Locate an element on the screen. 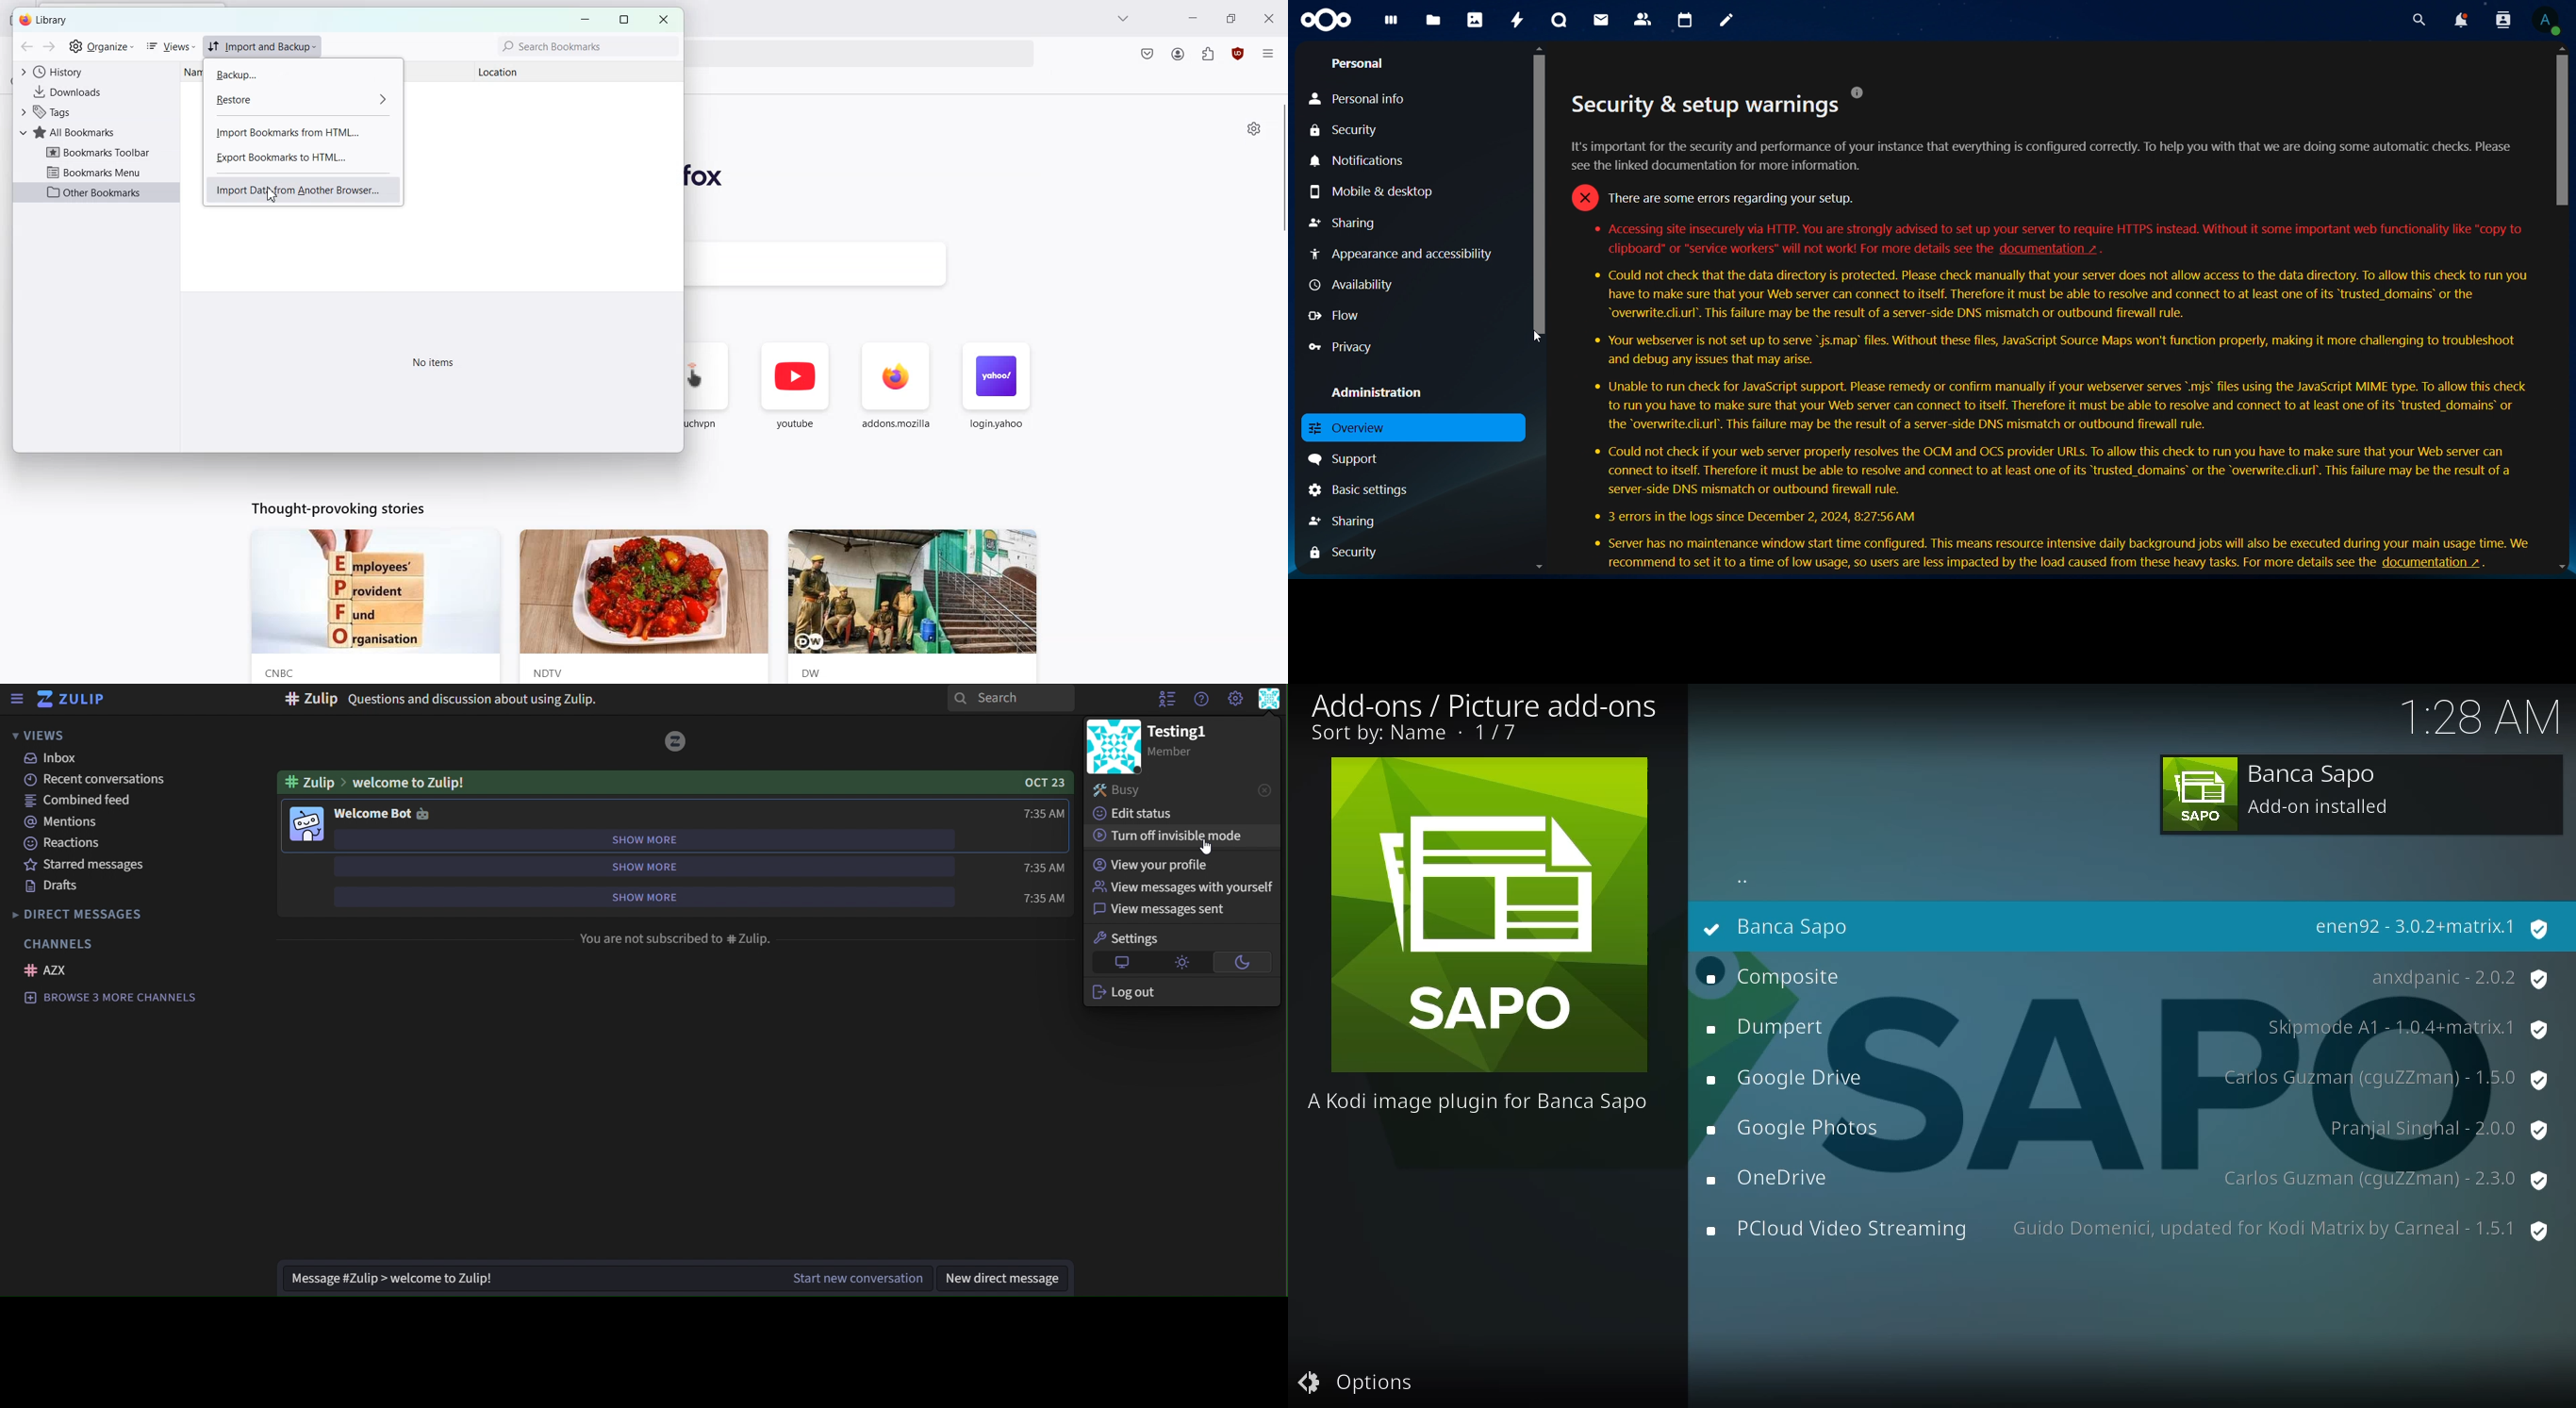 The image size is (2576, 1428). notifications is located at coordinates (2460, 20).